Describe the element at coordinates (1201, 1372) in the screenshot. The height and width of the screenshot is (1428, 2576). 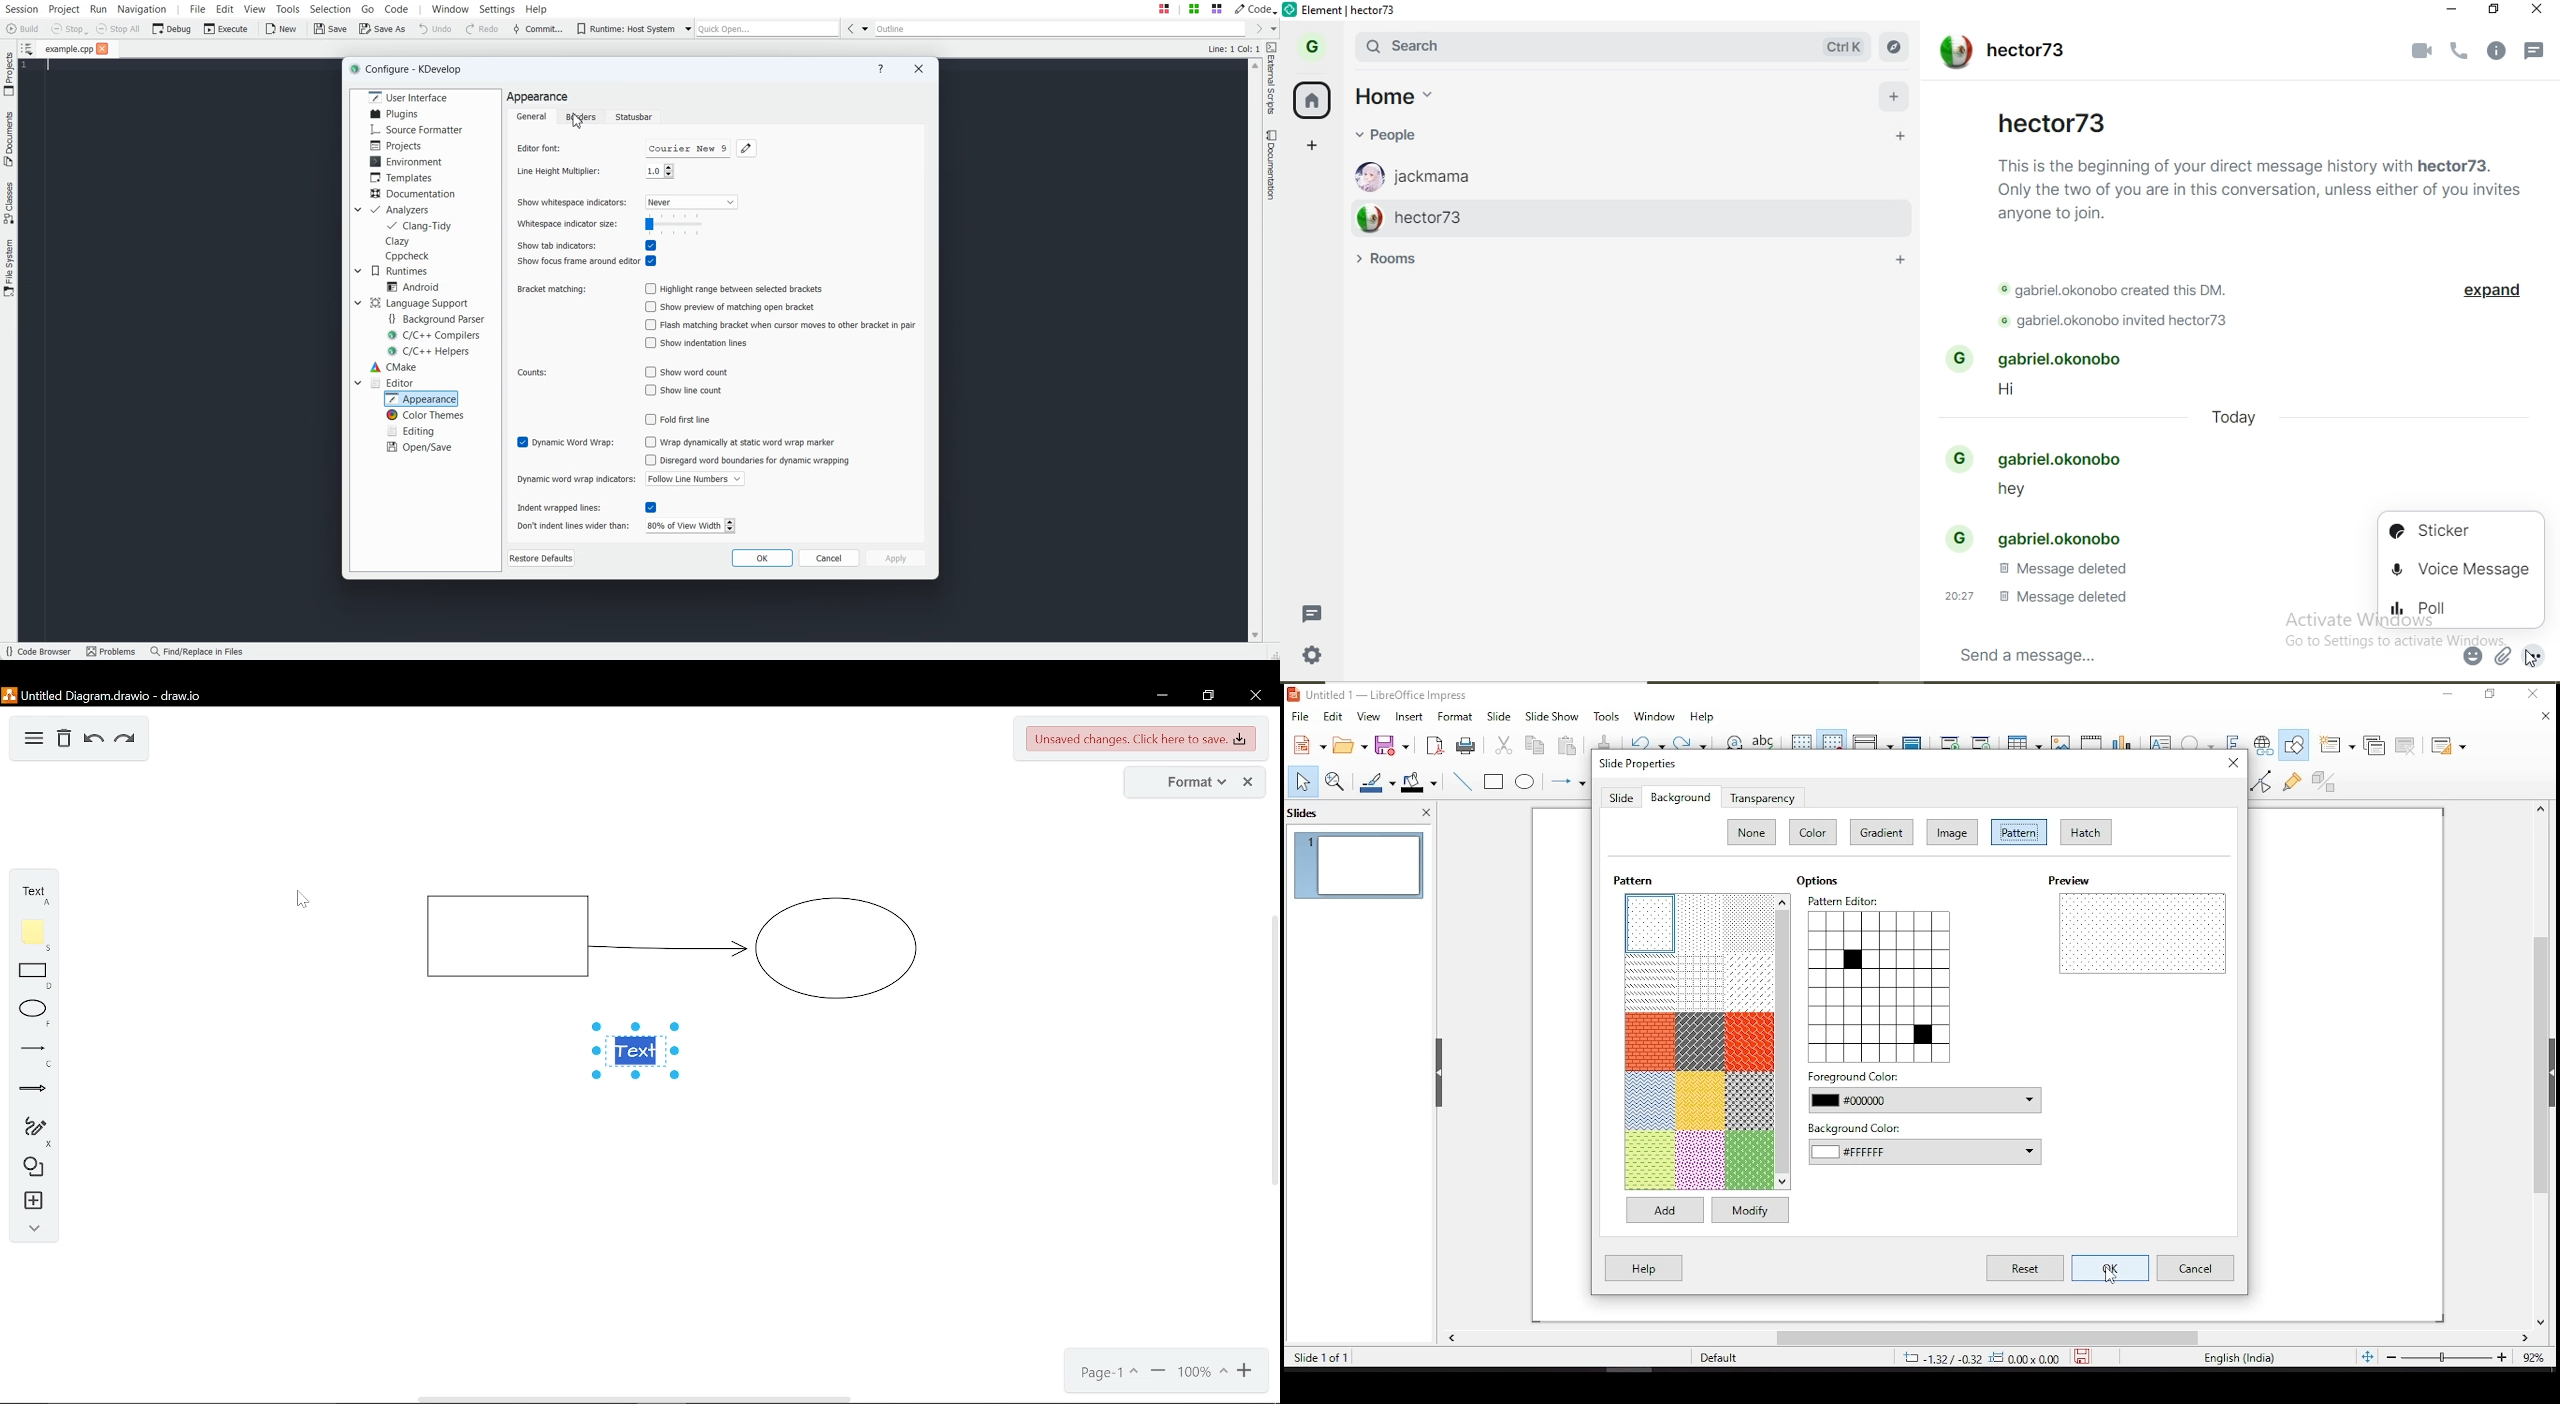
I see `100%` at that location.